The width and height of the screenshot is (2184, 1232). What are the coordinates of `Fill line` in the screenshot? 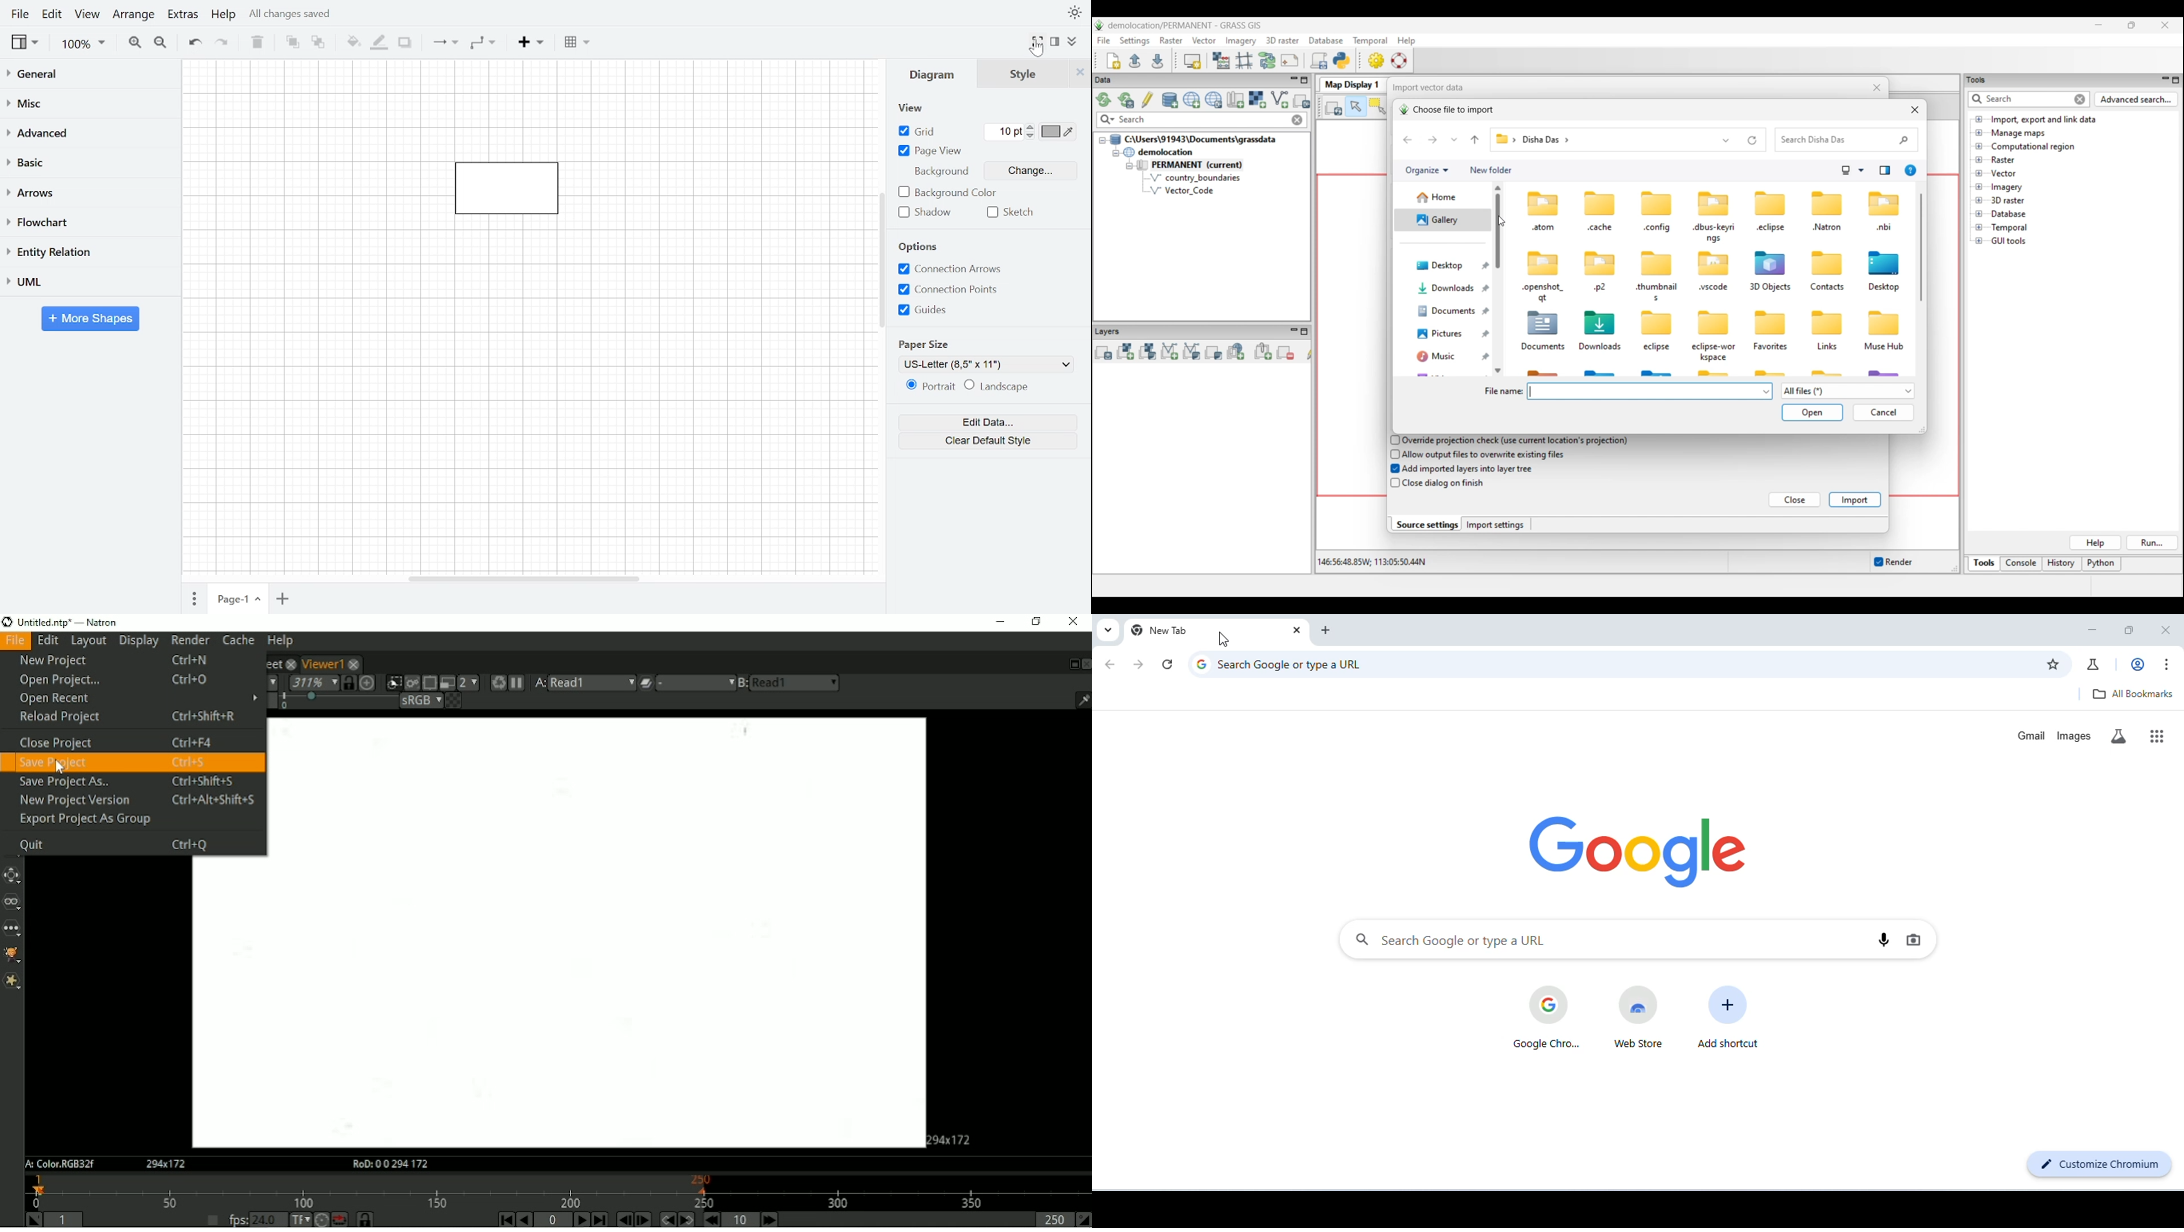 It's located at (379, 43).